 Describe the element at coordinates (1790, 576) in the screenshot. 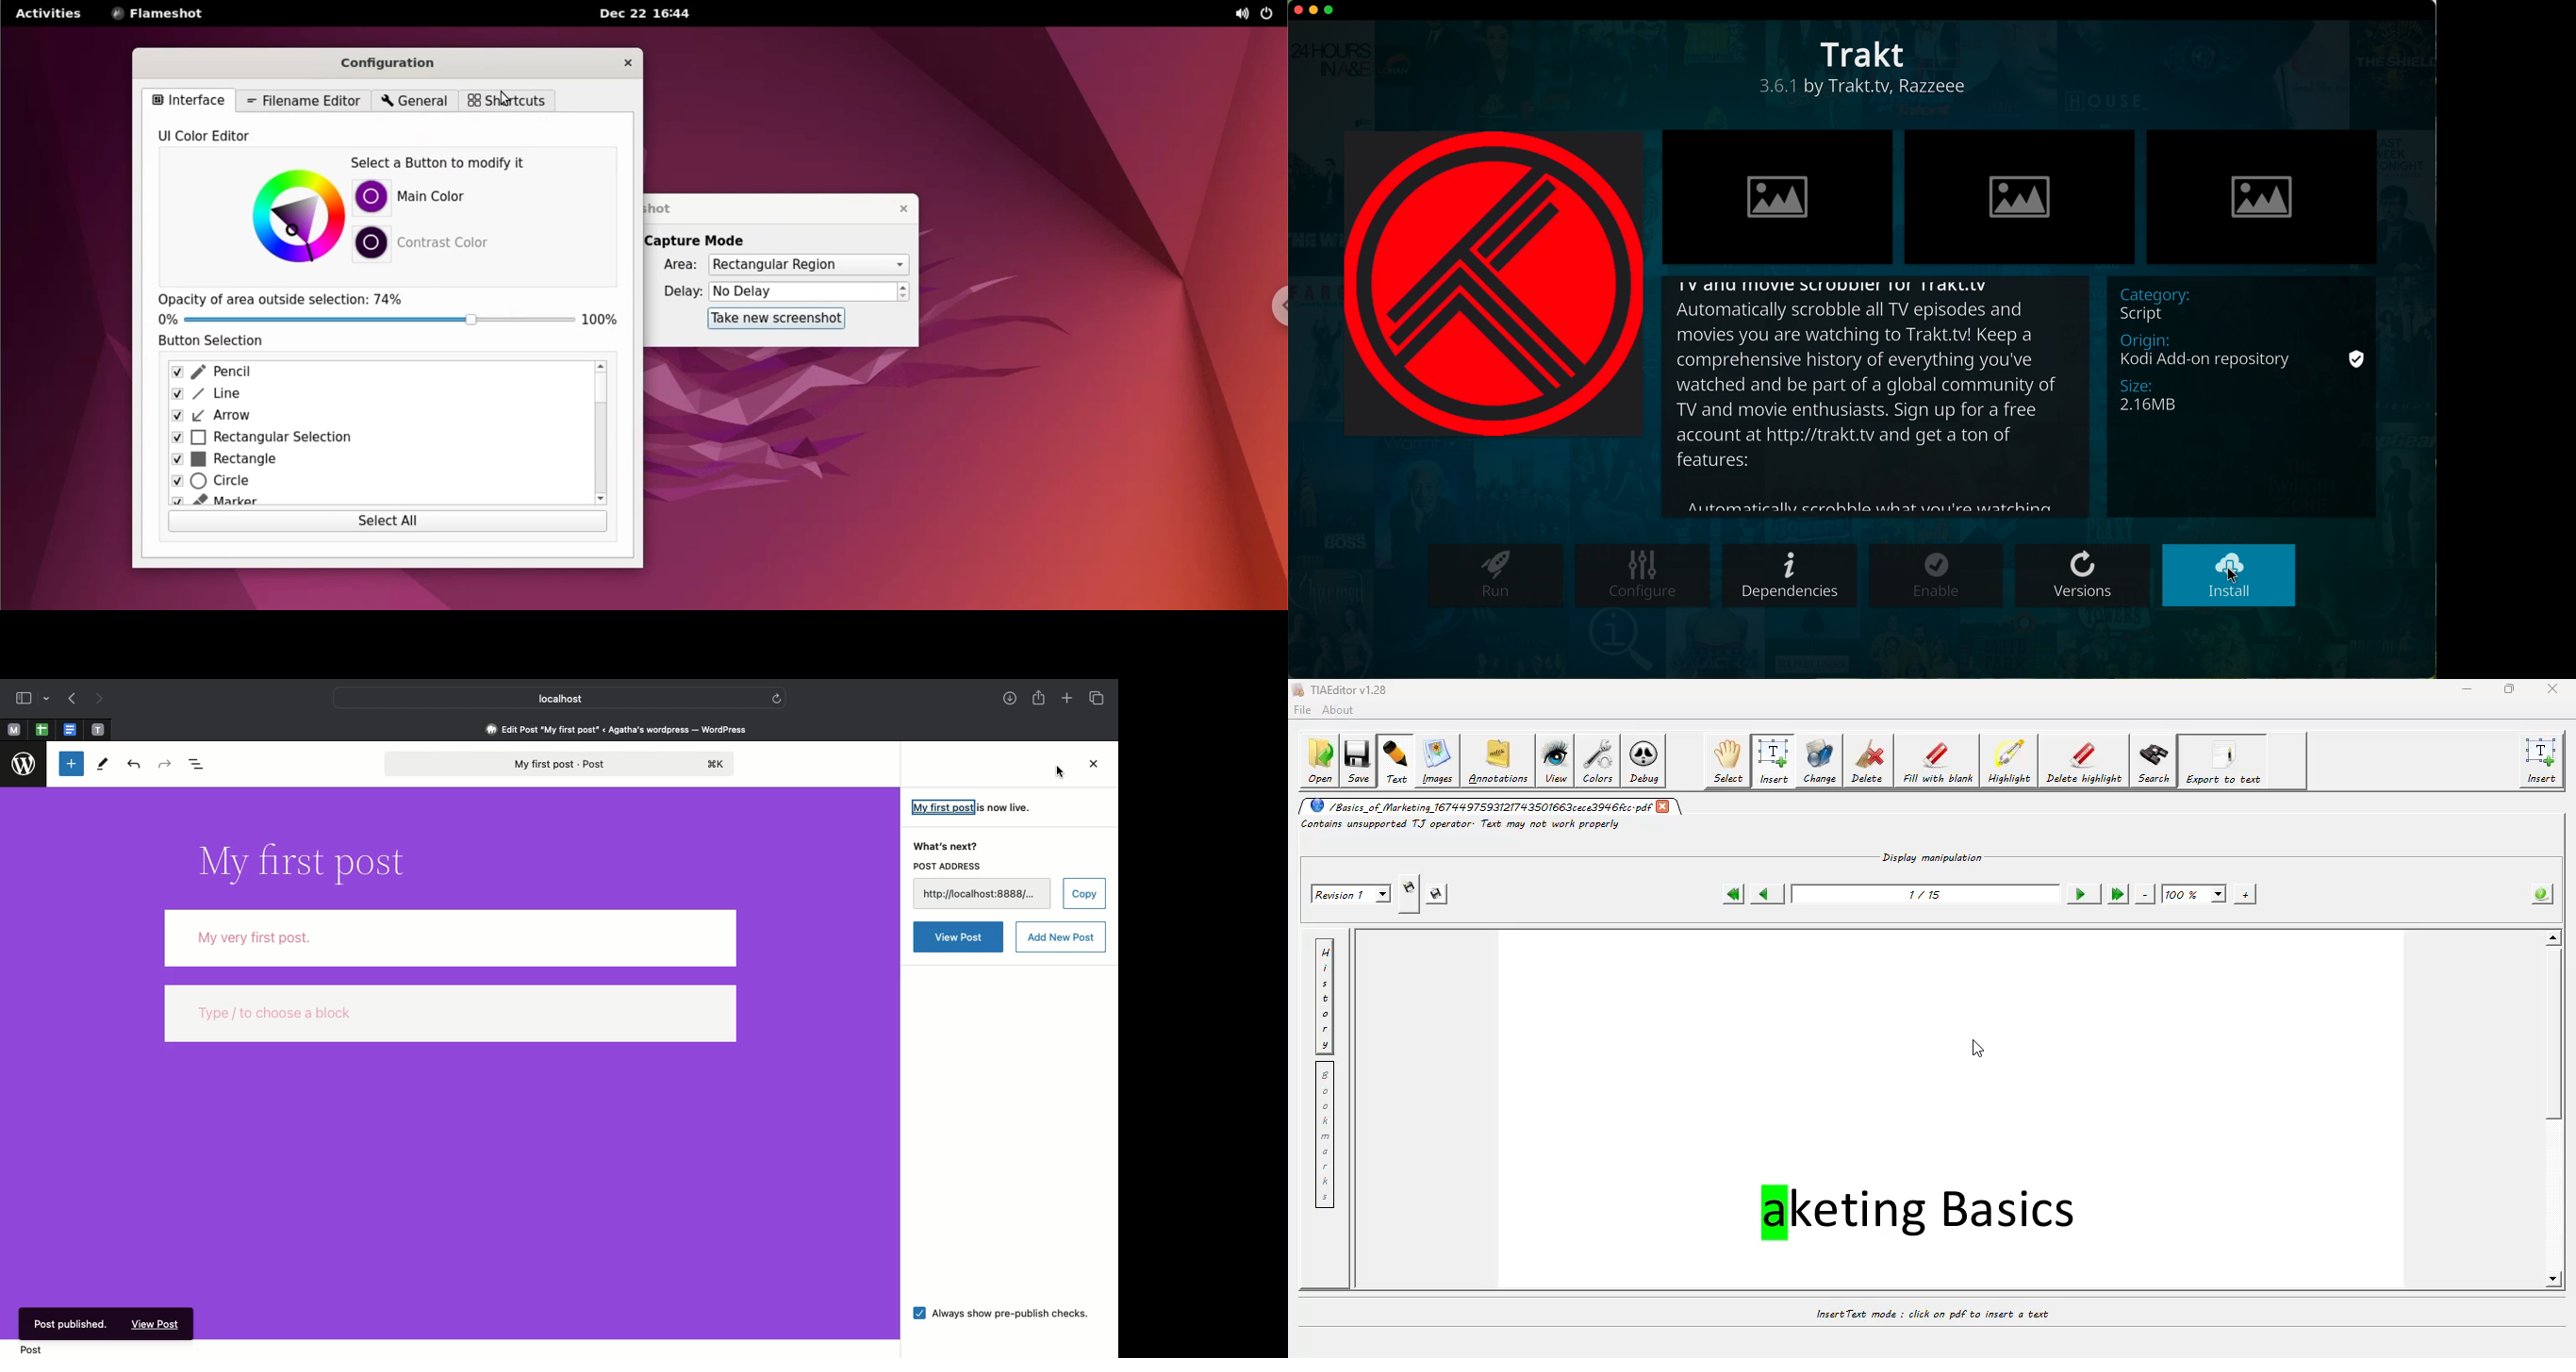

I see `dependencies` at that location.